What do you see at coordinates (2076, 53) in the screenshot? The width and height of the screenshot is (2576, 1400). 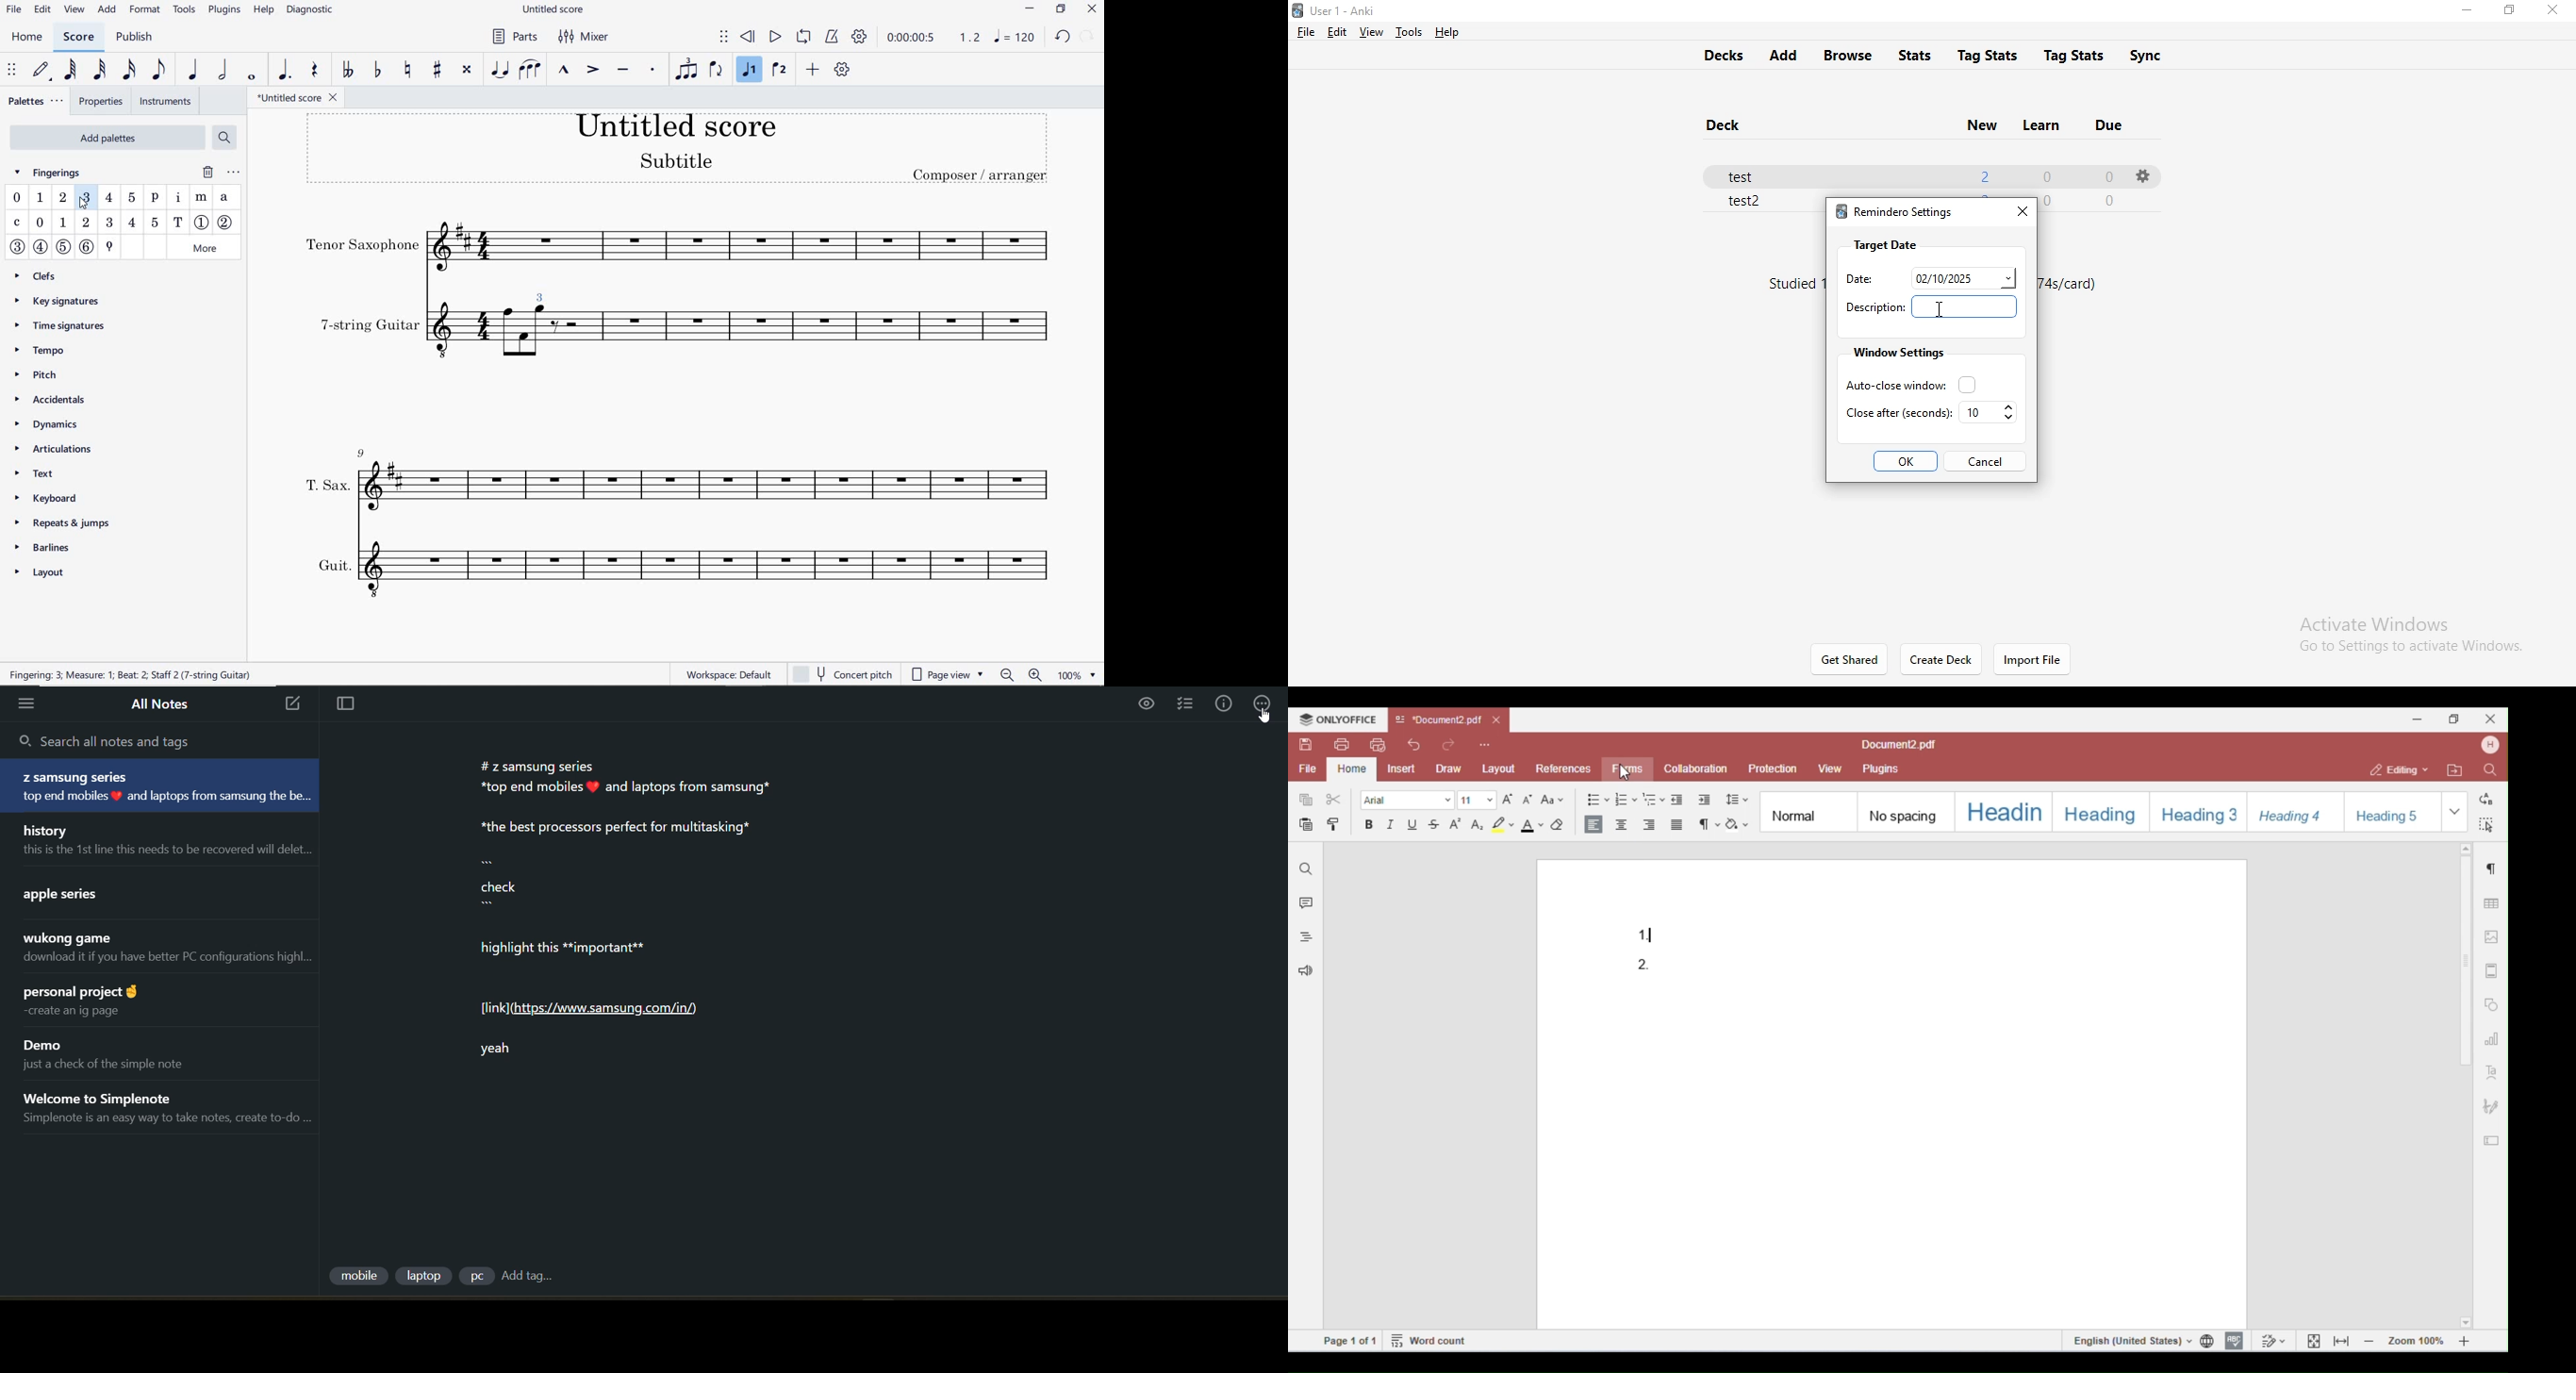 I see `tags stats` at bounding box center [2076, 53].